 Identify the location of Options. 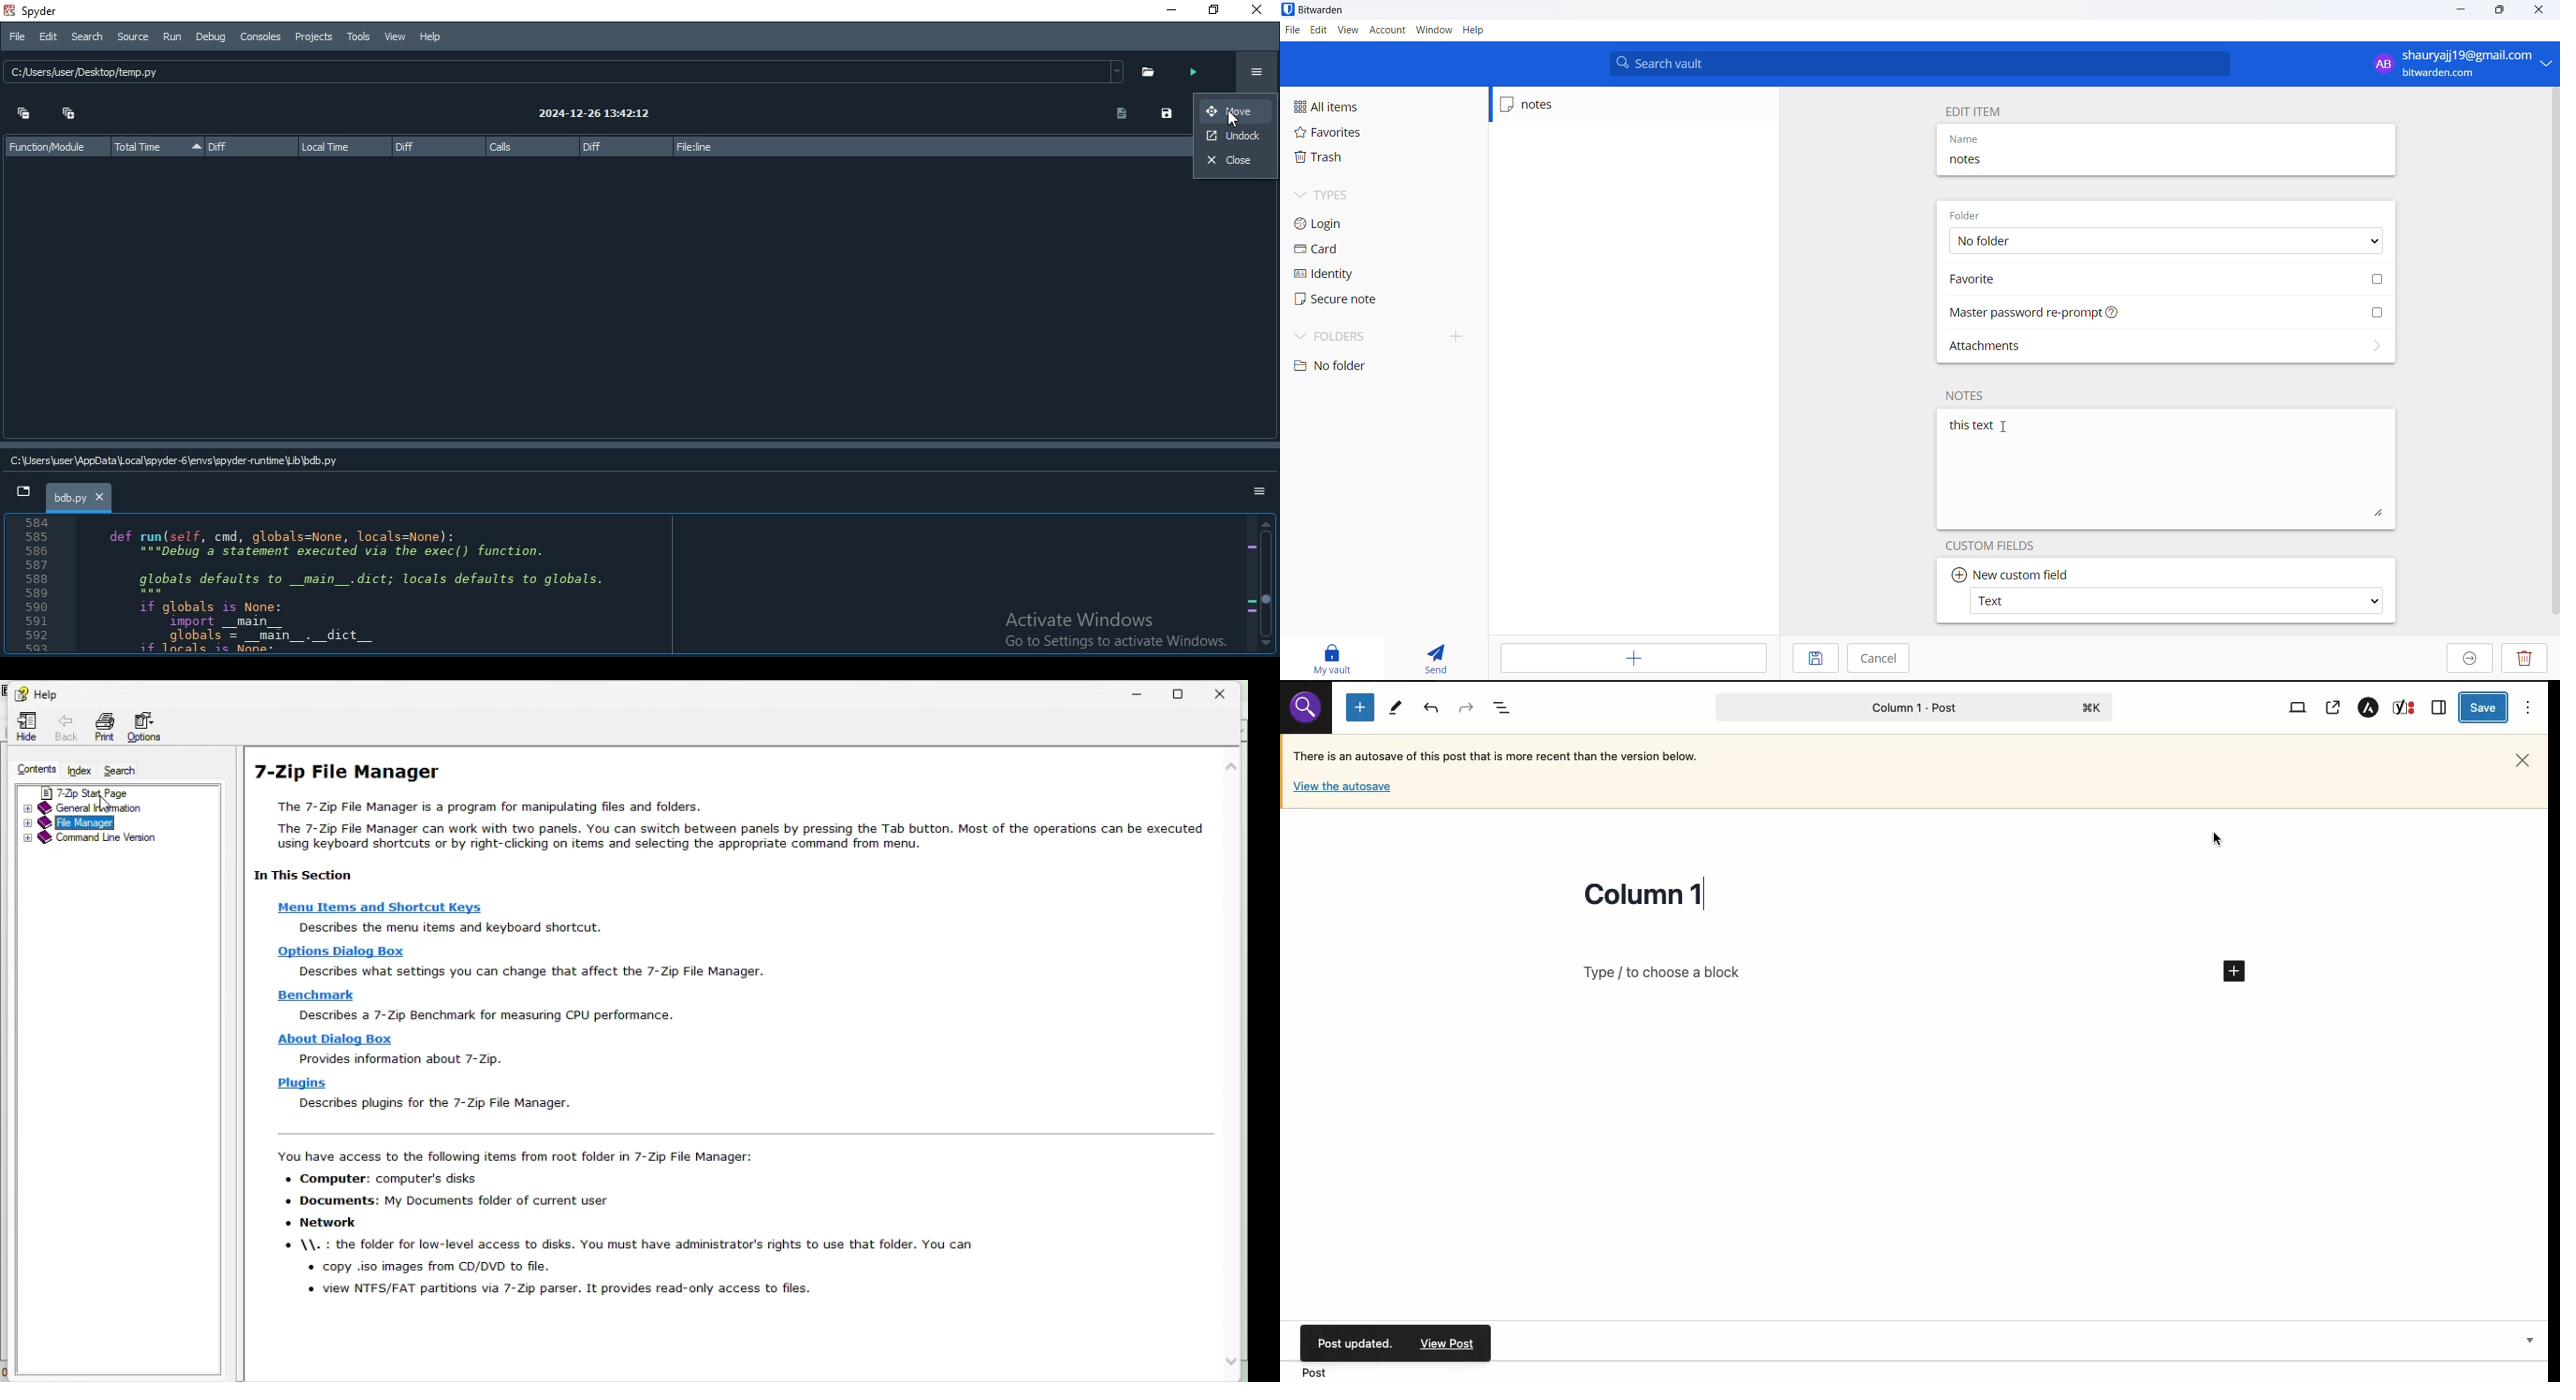
(2530, 706).